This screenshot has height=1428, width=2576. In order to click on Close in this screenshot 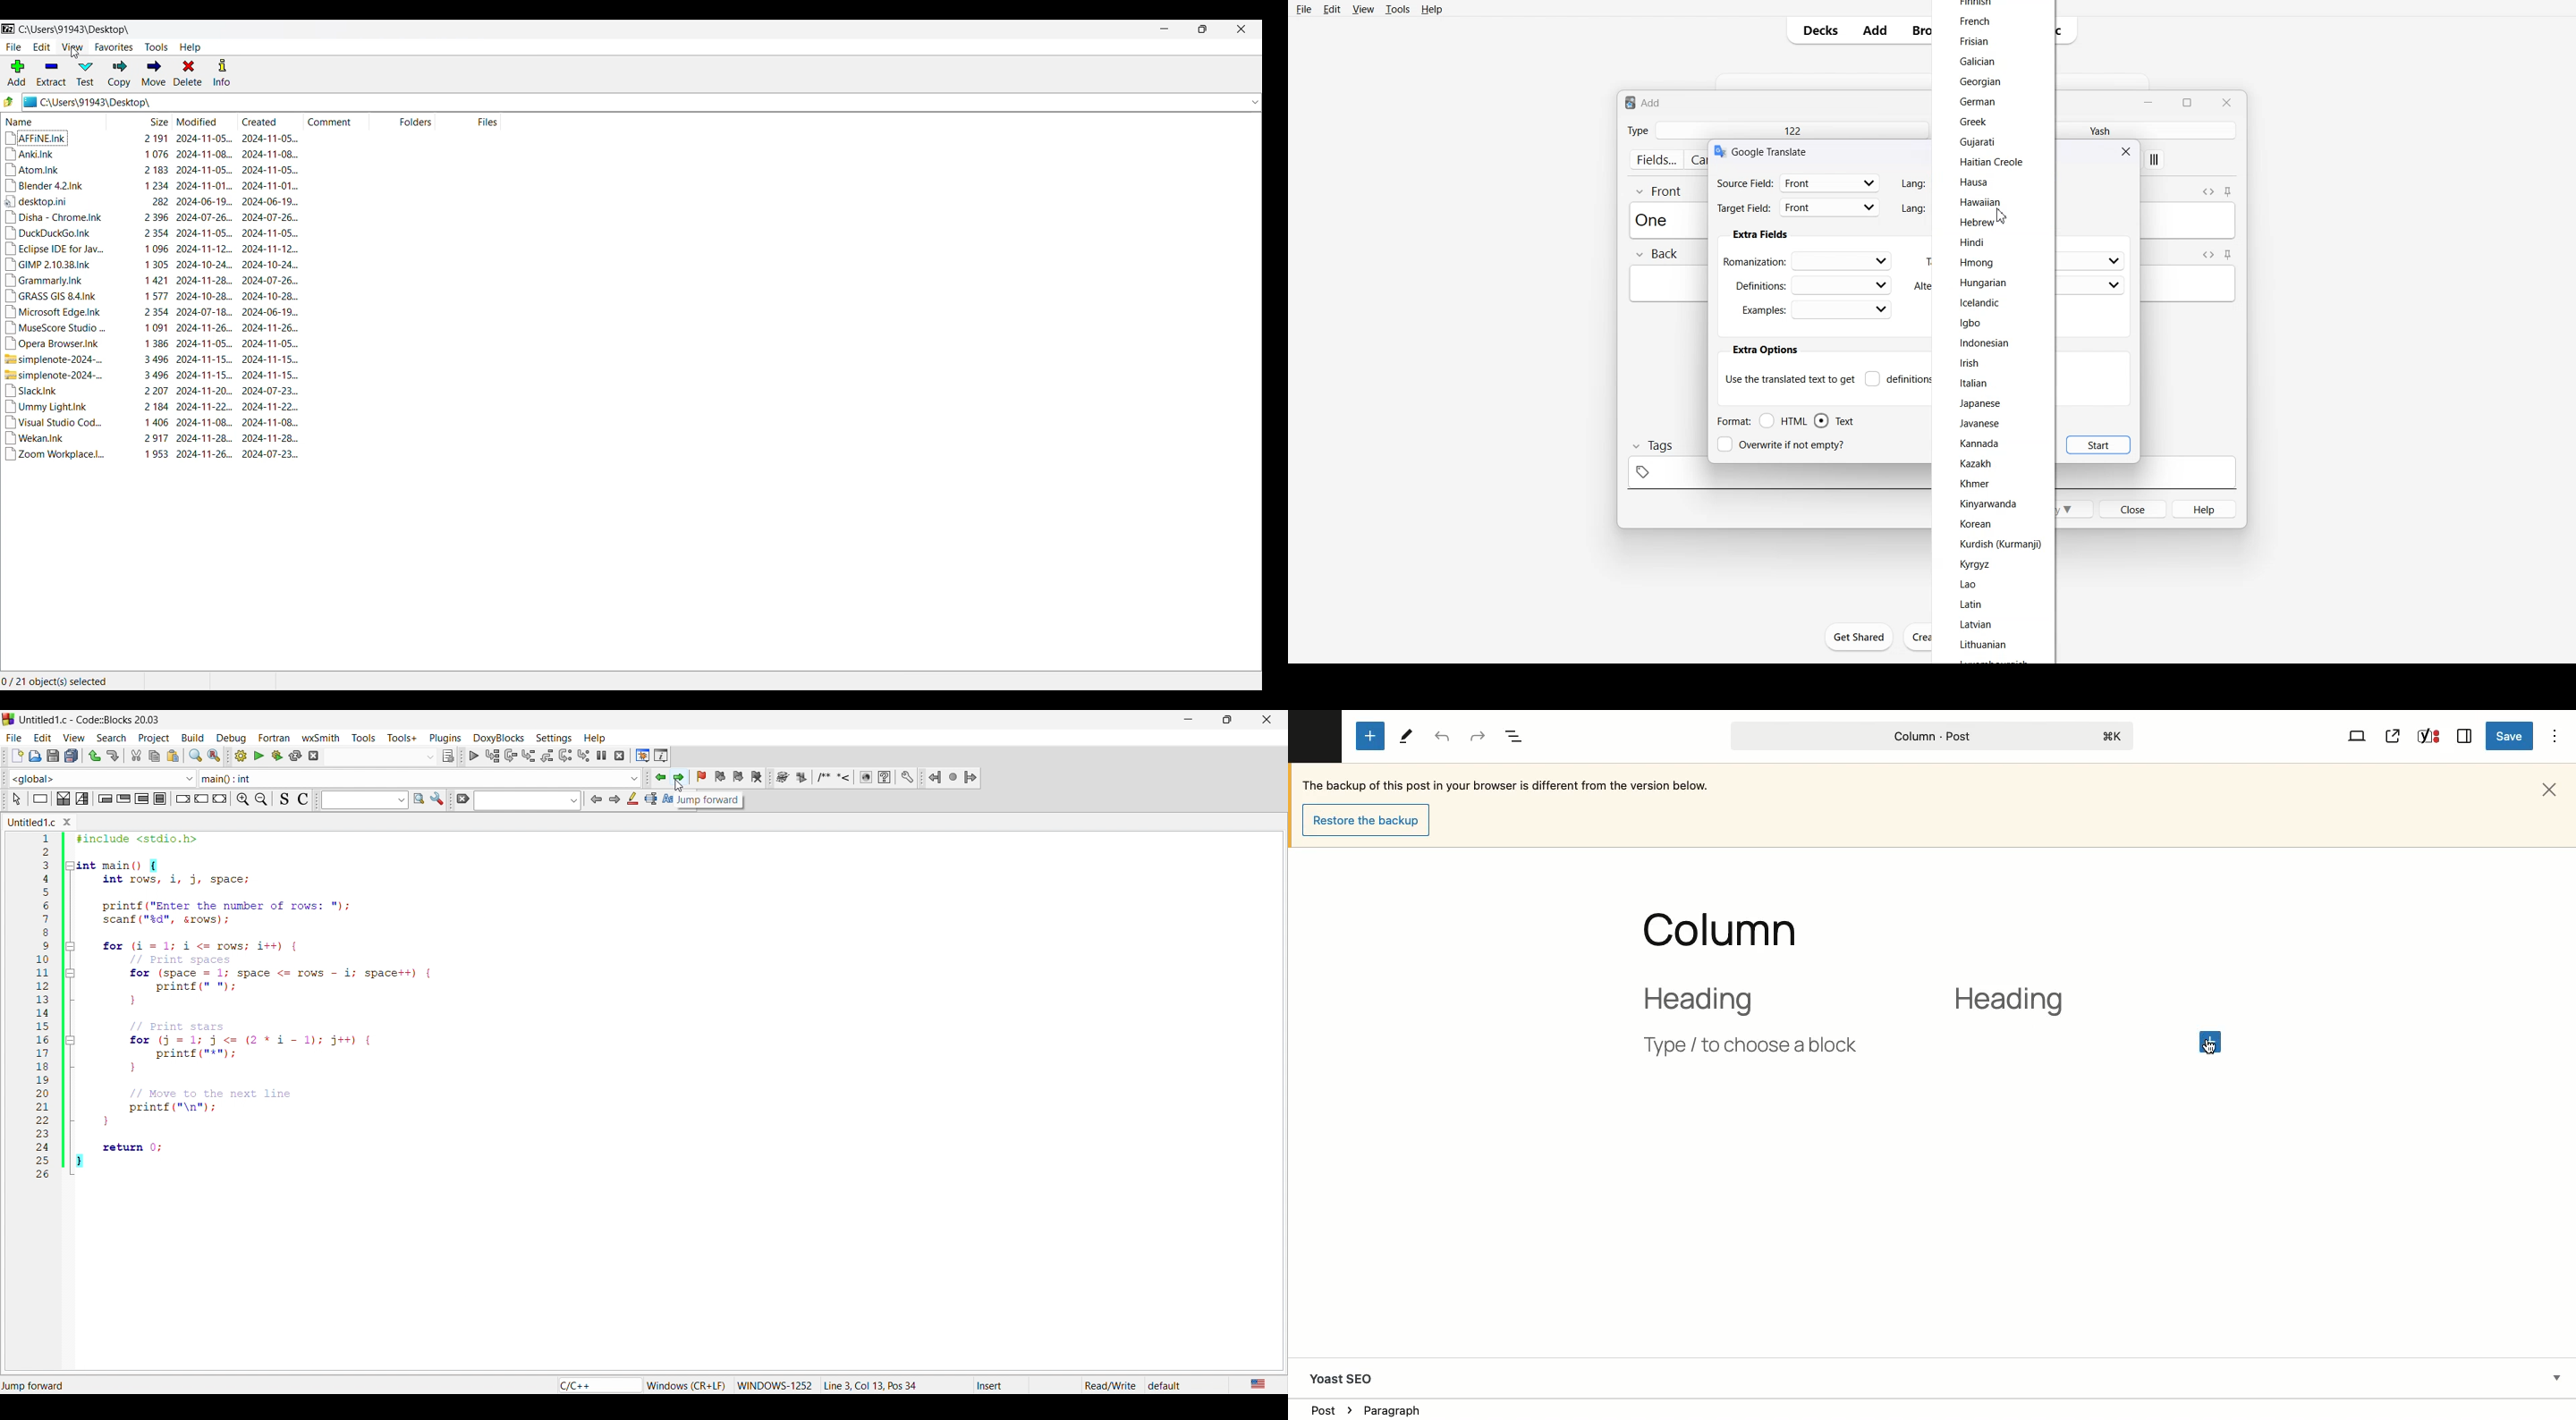, I will do `click(2128, 151)`.